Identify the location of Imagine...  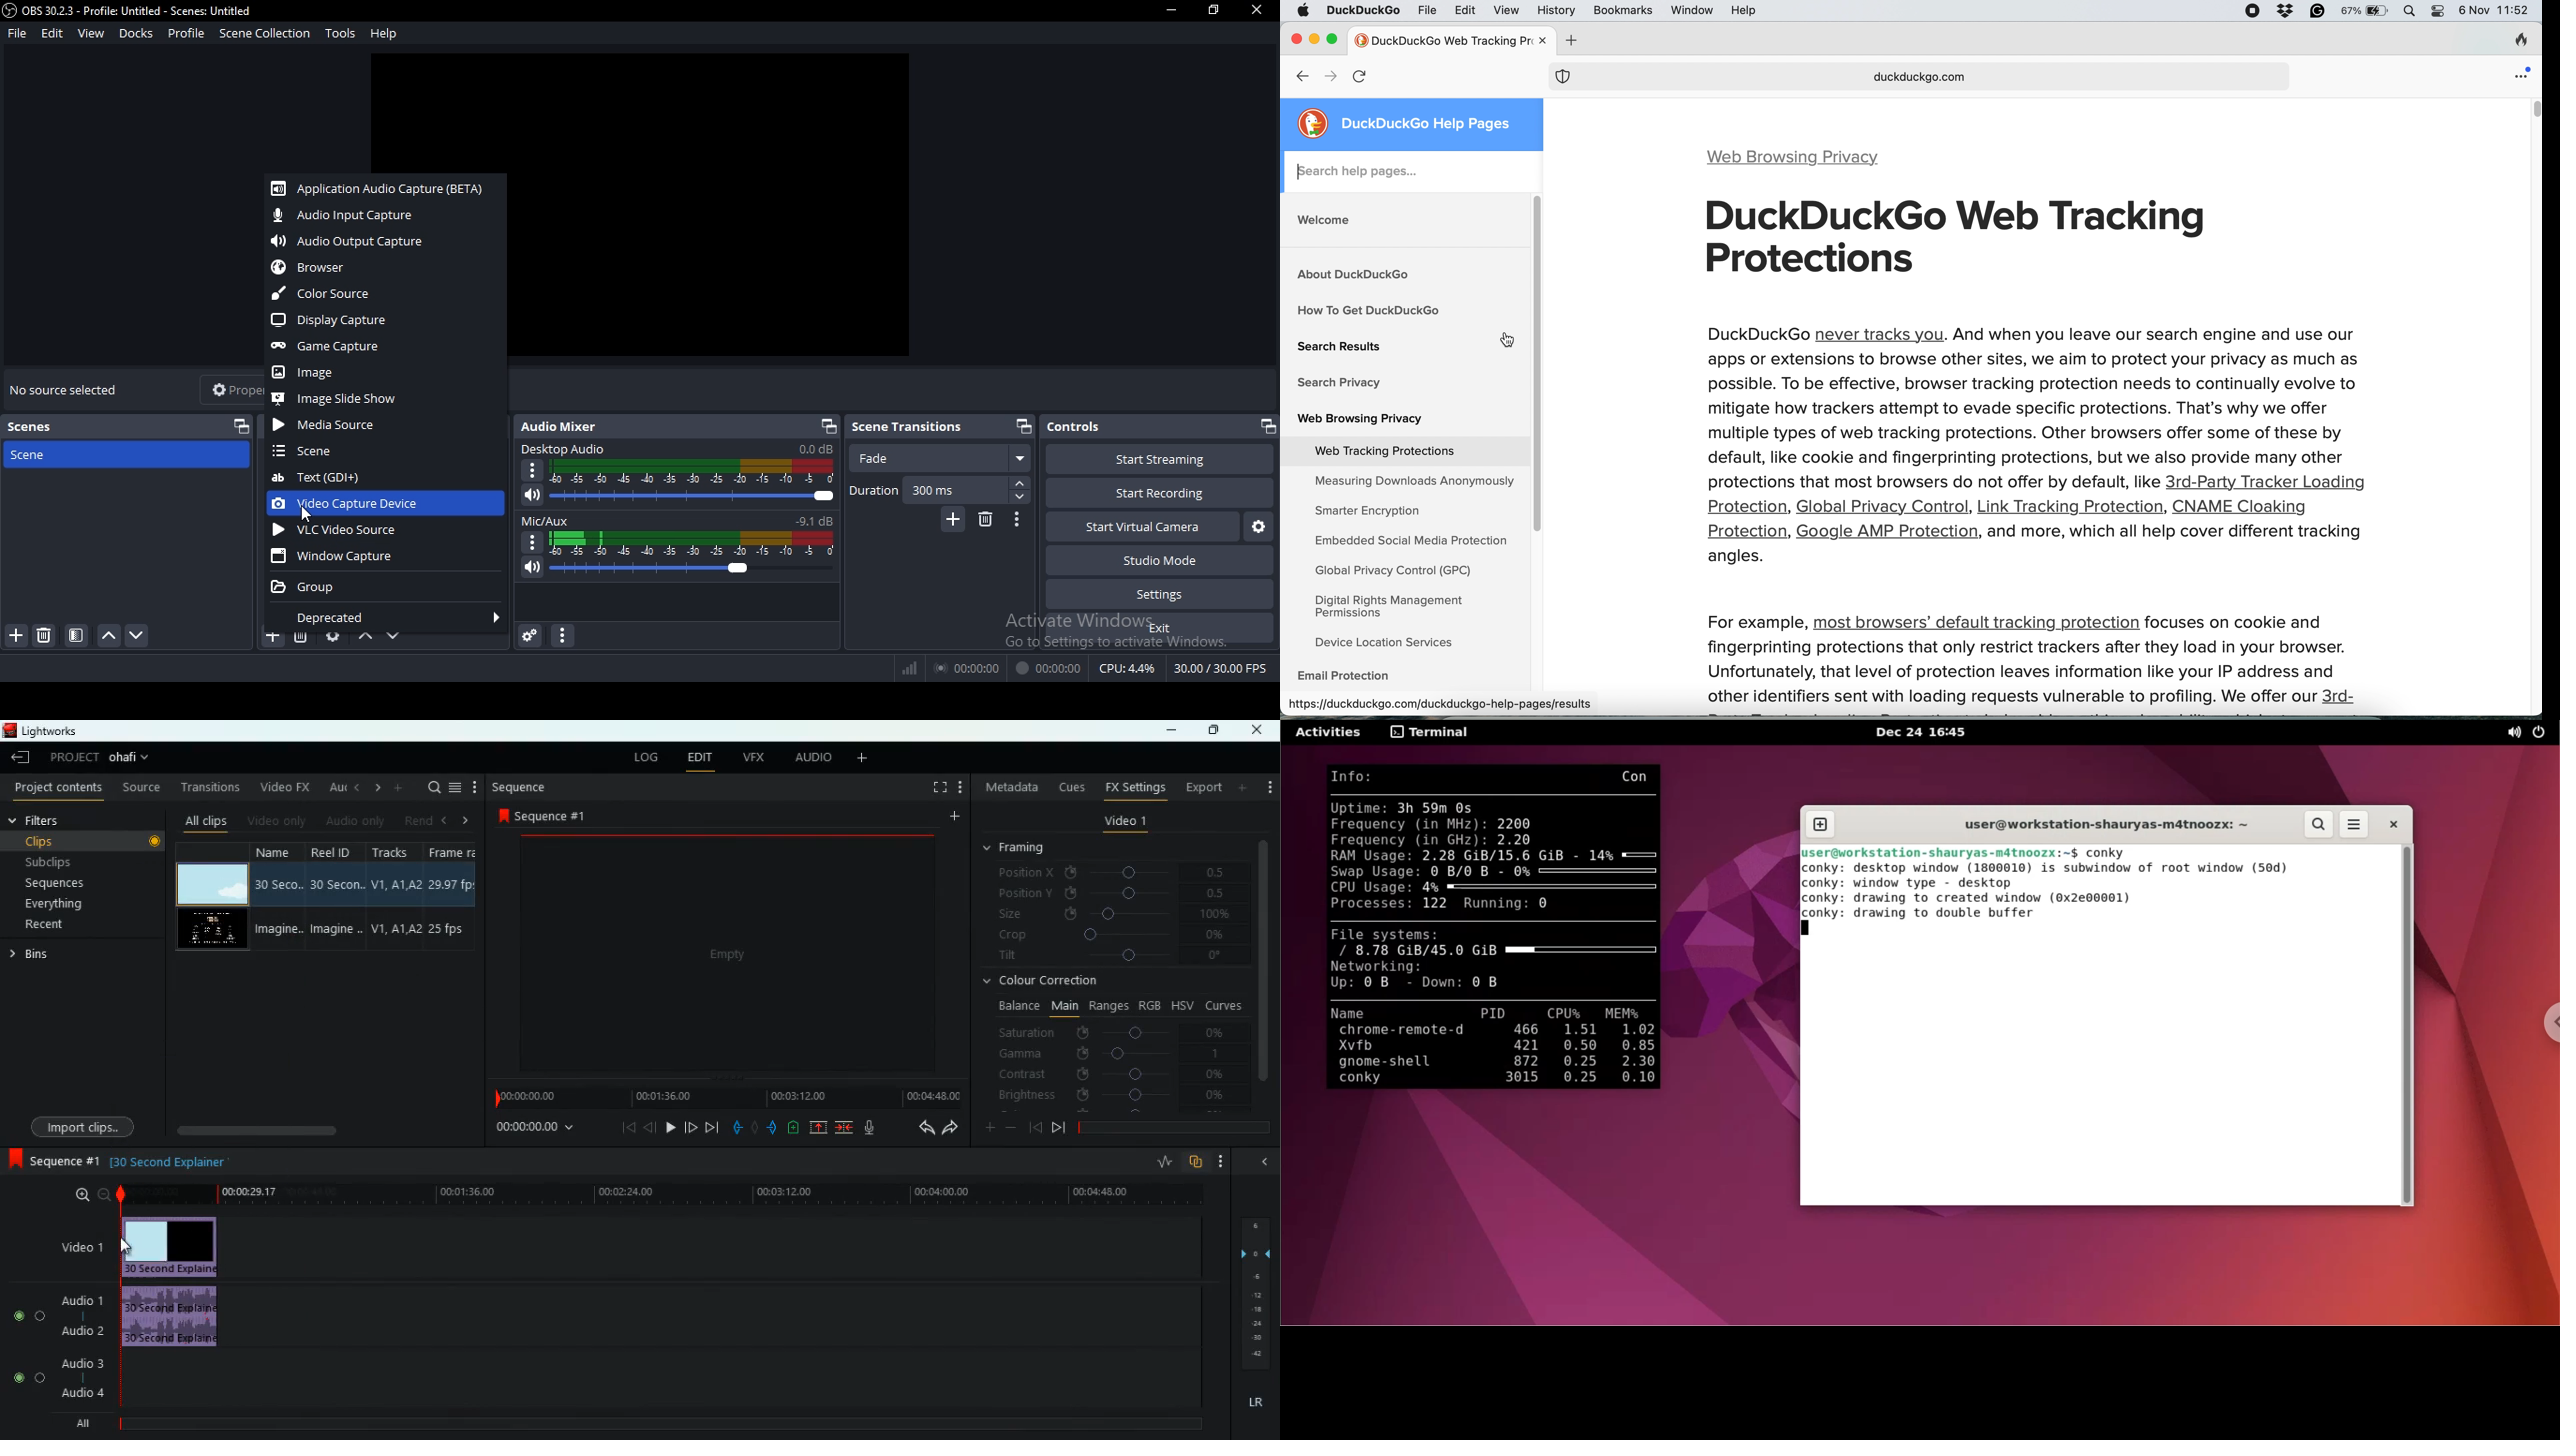
(340, 932).